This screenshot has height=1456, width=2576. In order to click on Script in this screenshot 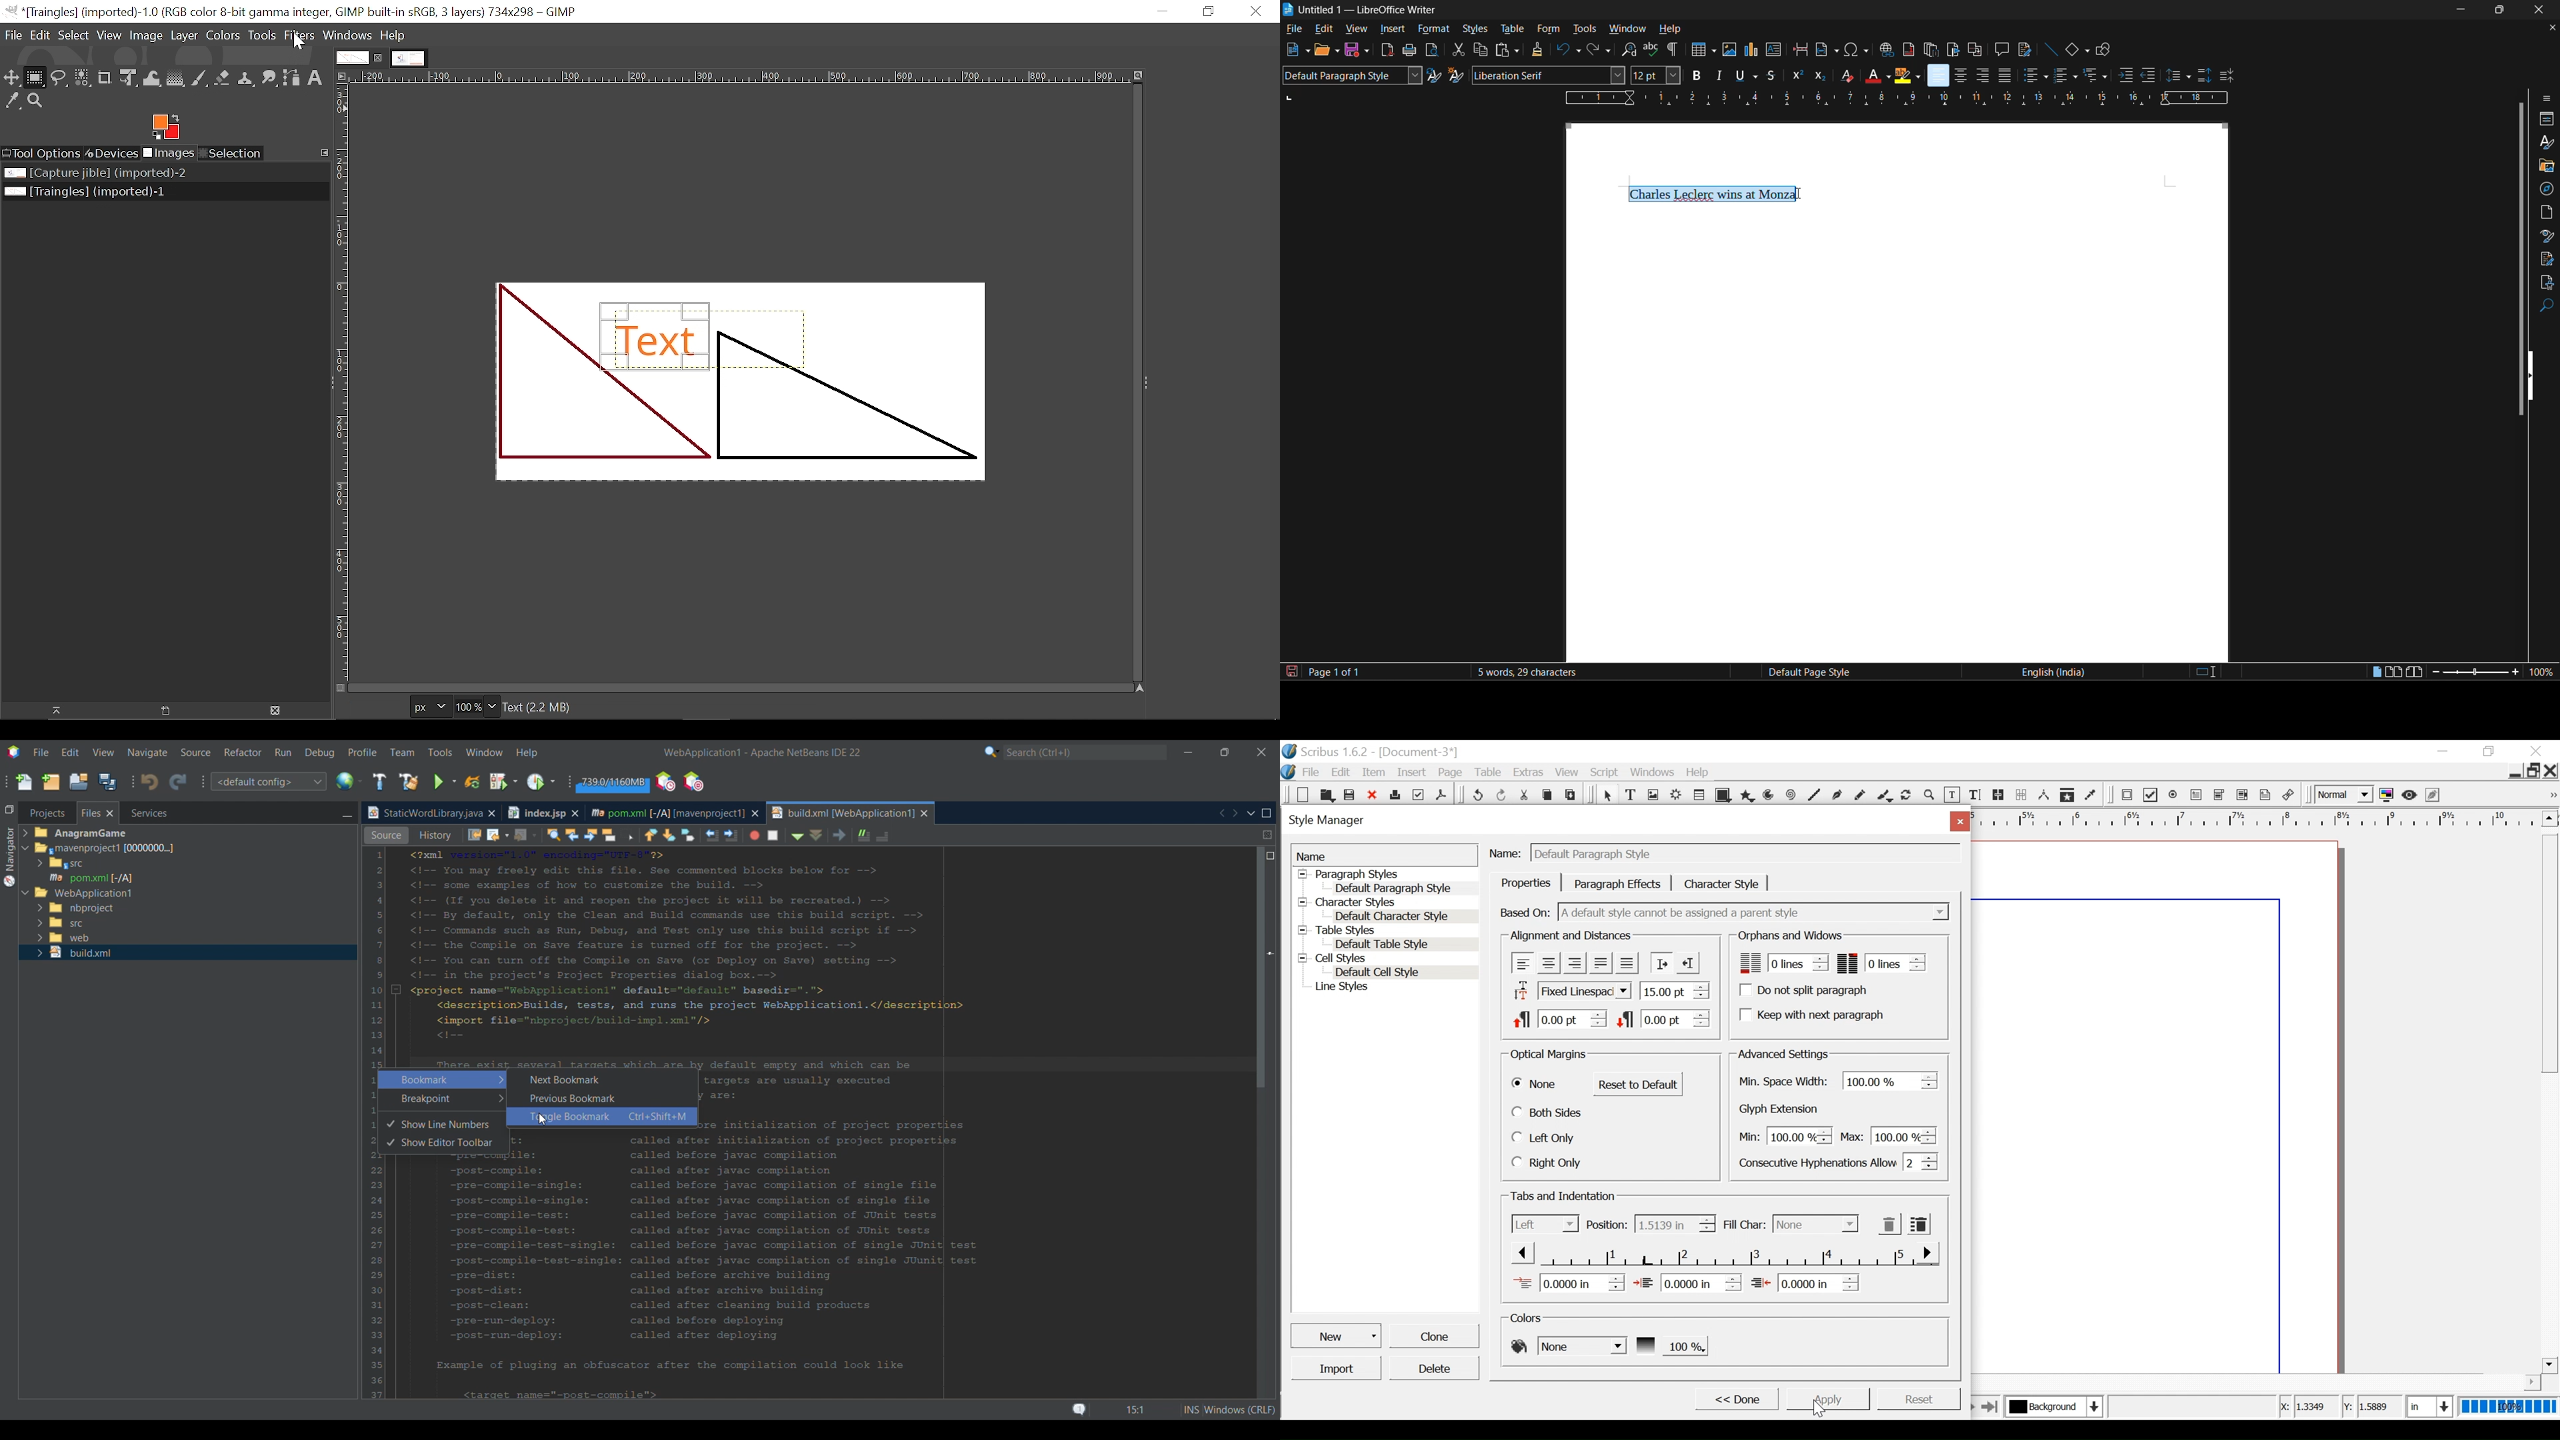, I will do `click(1606, 773)`.